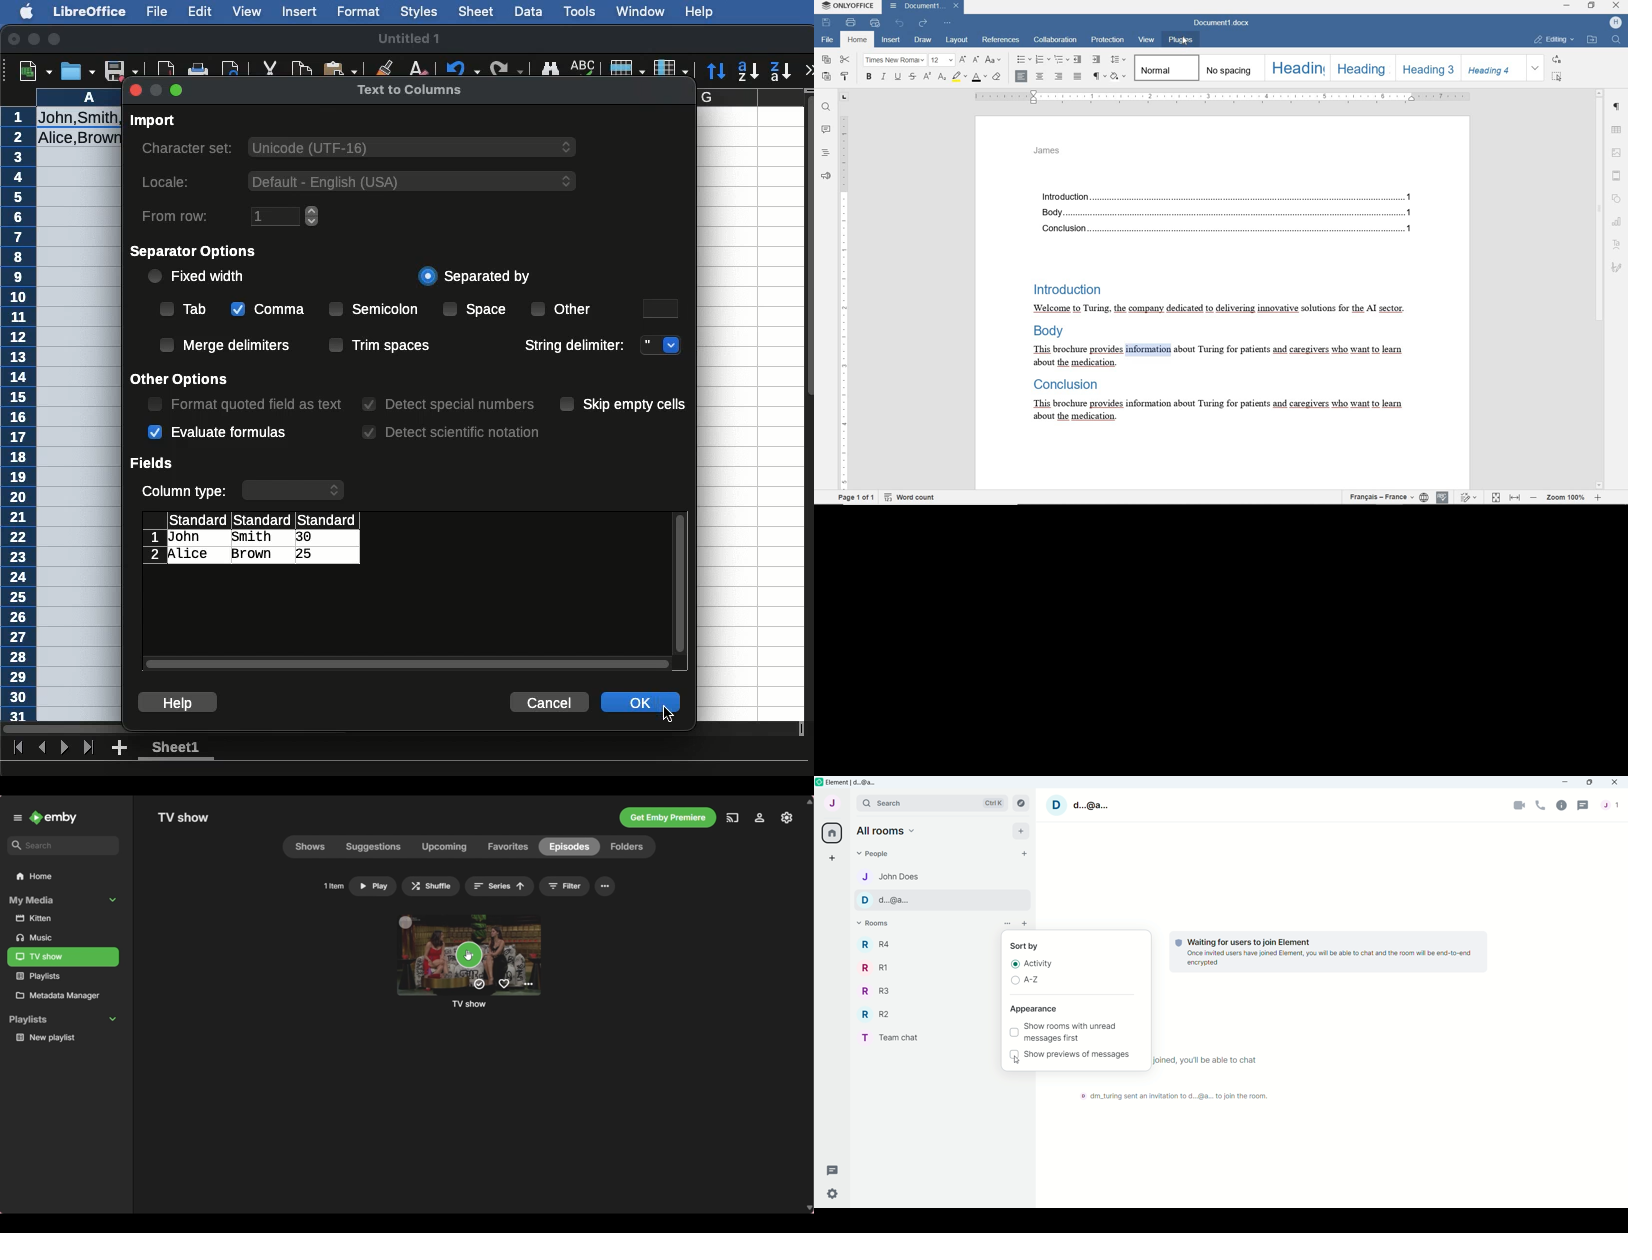 The image size is (1652, 1260). Describe the element at coordinates (1107, 41) in the screenshot. I see `PROTECTION` at that location.